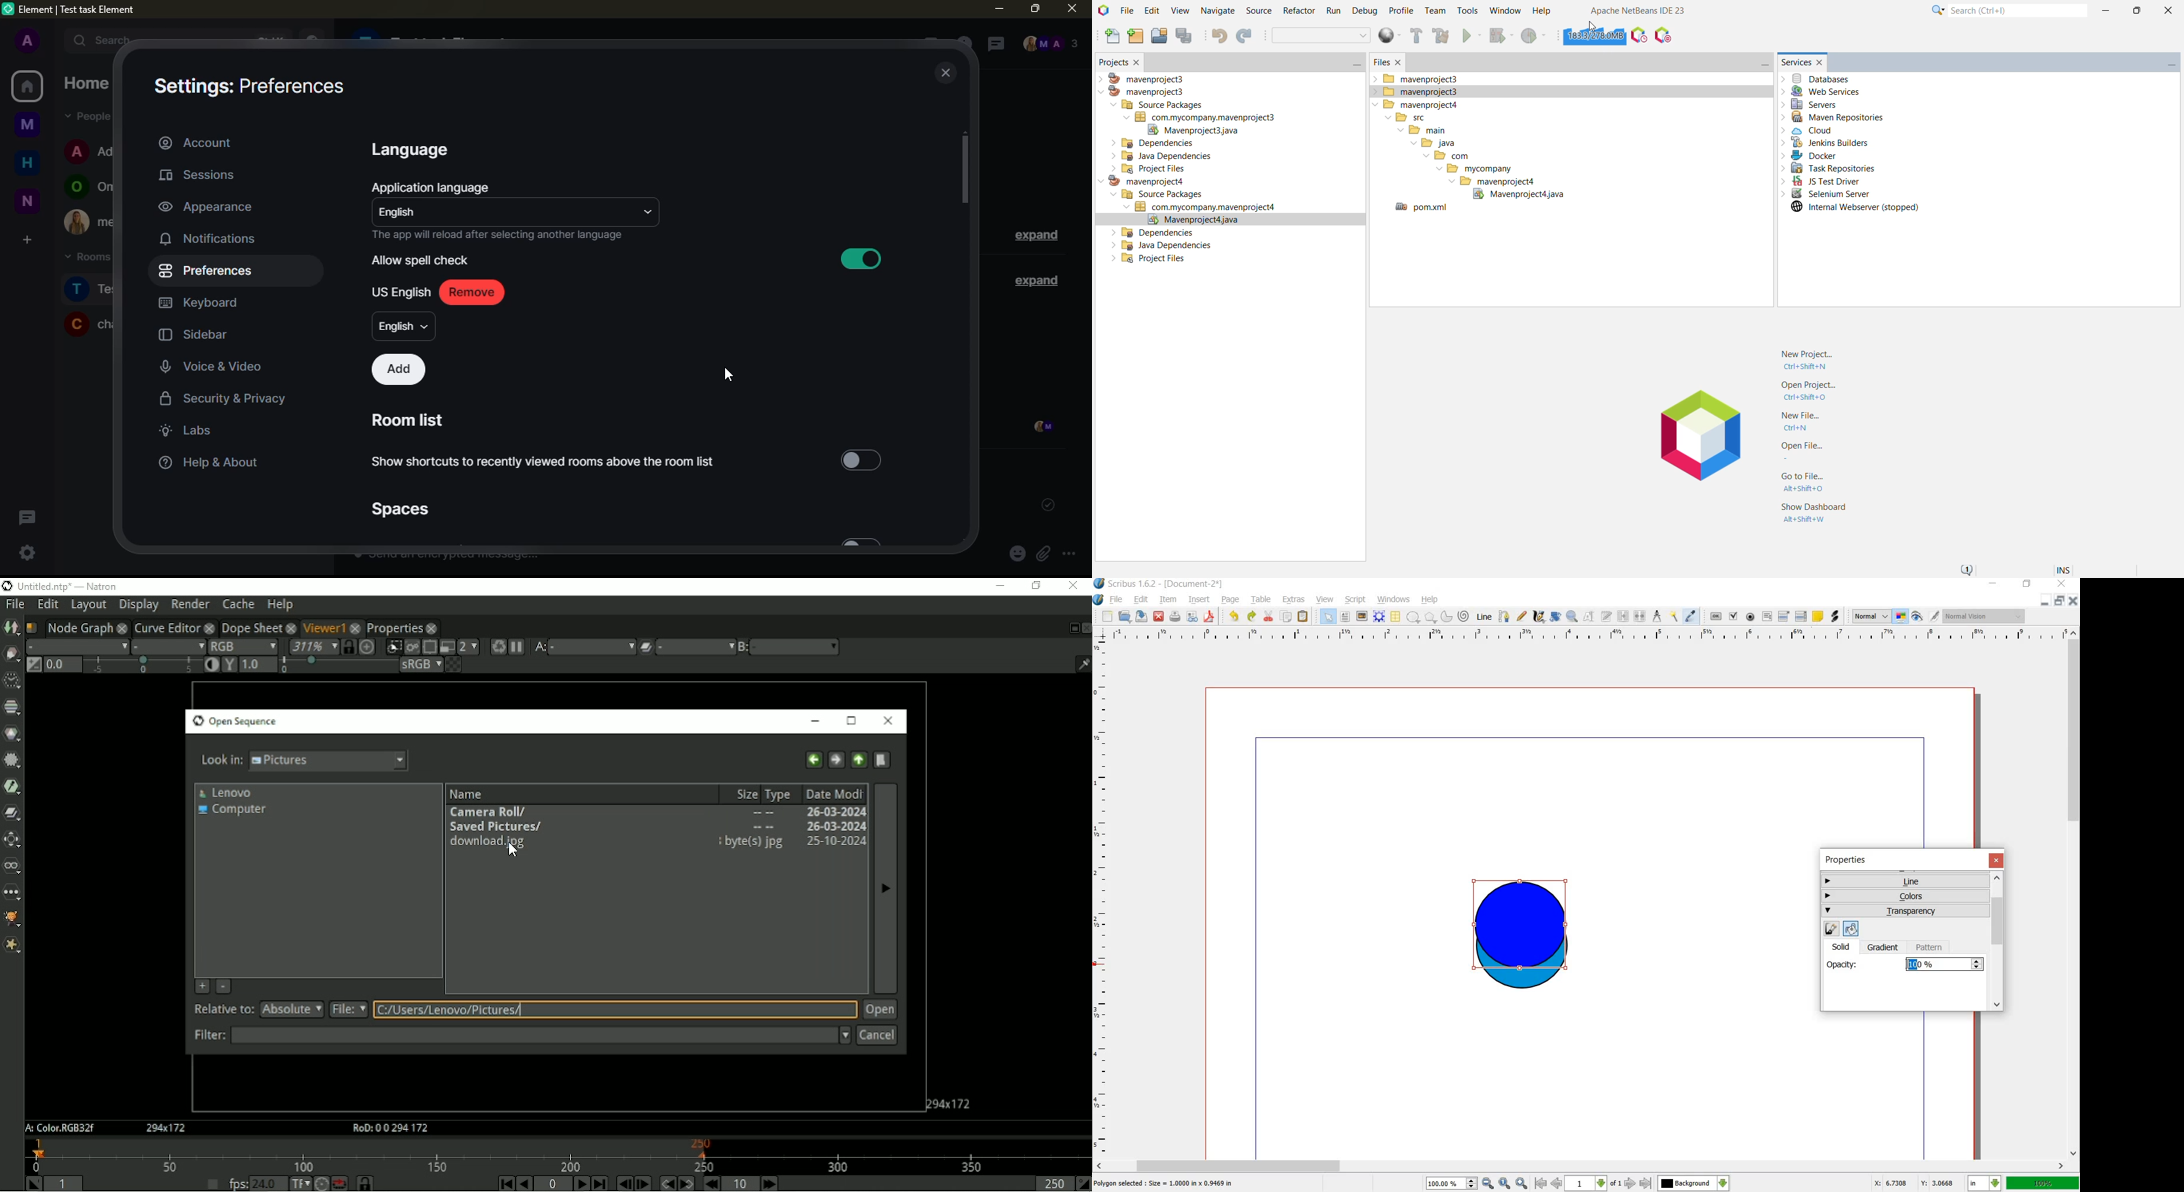 Image resolution: width=2184 pixels, height=1204 pixels. Describe the element at coordinates (476, 293) in the screenshot. I see `remove` at that location.